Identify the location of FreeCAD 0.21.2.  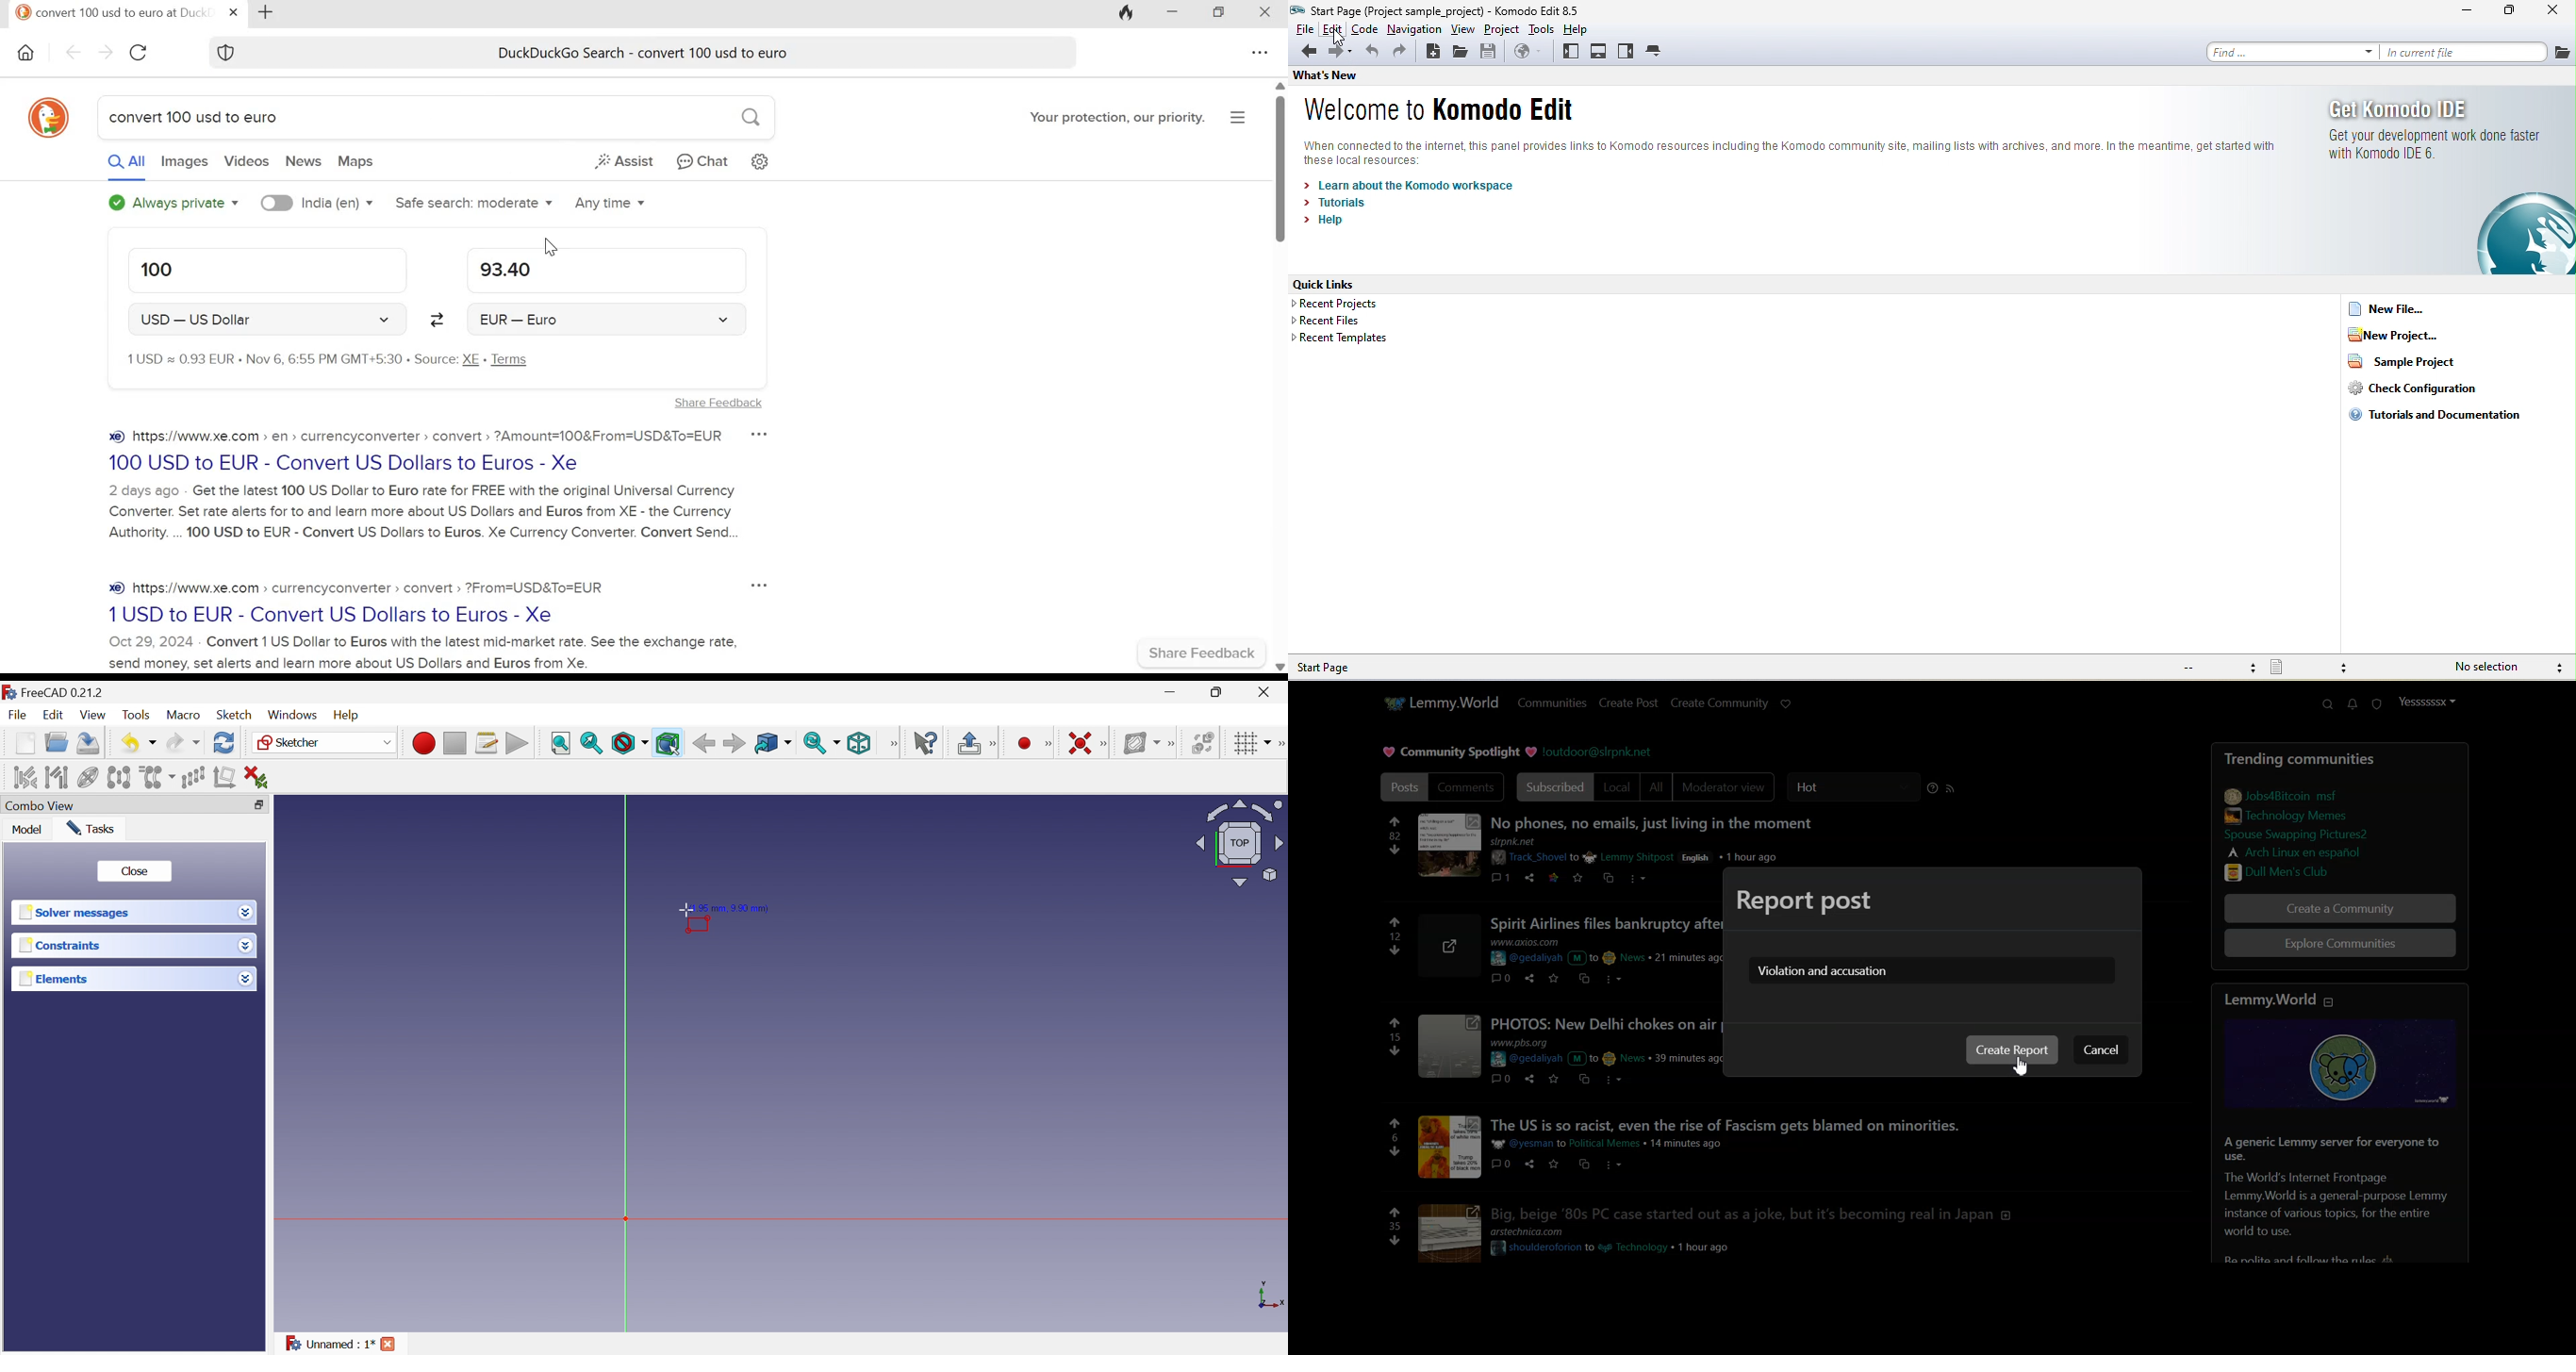
(63, 692).